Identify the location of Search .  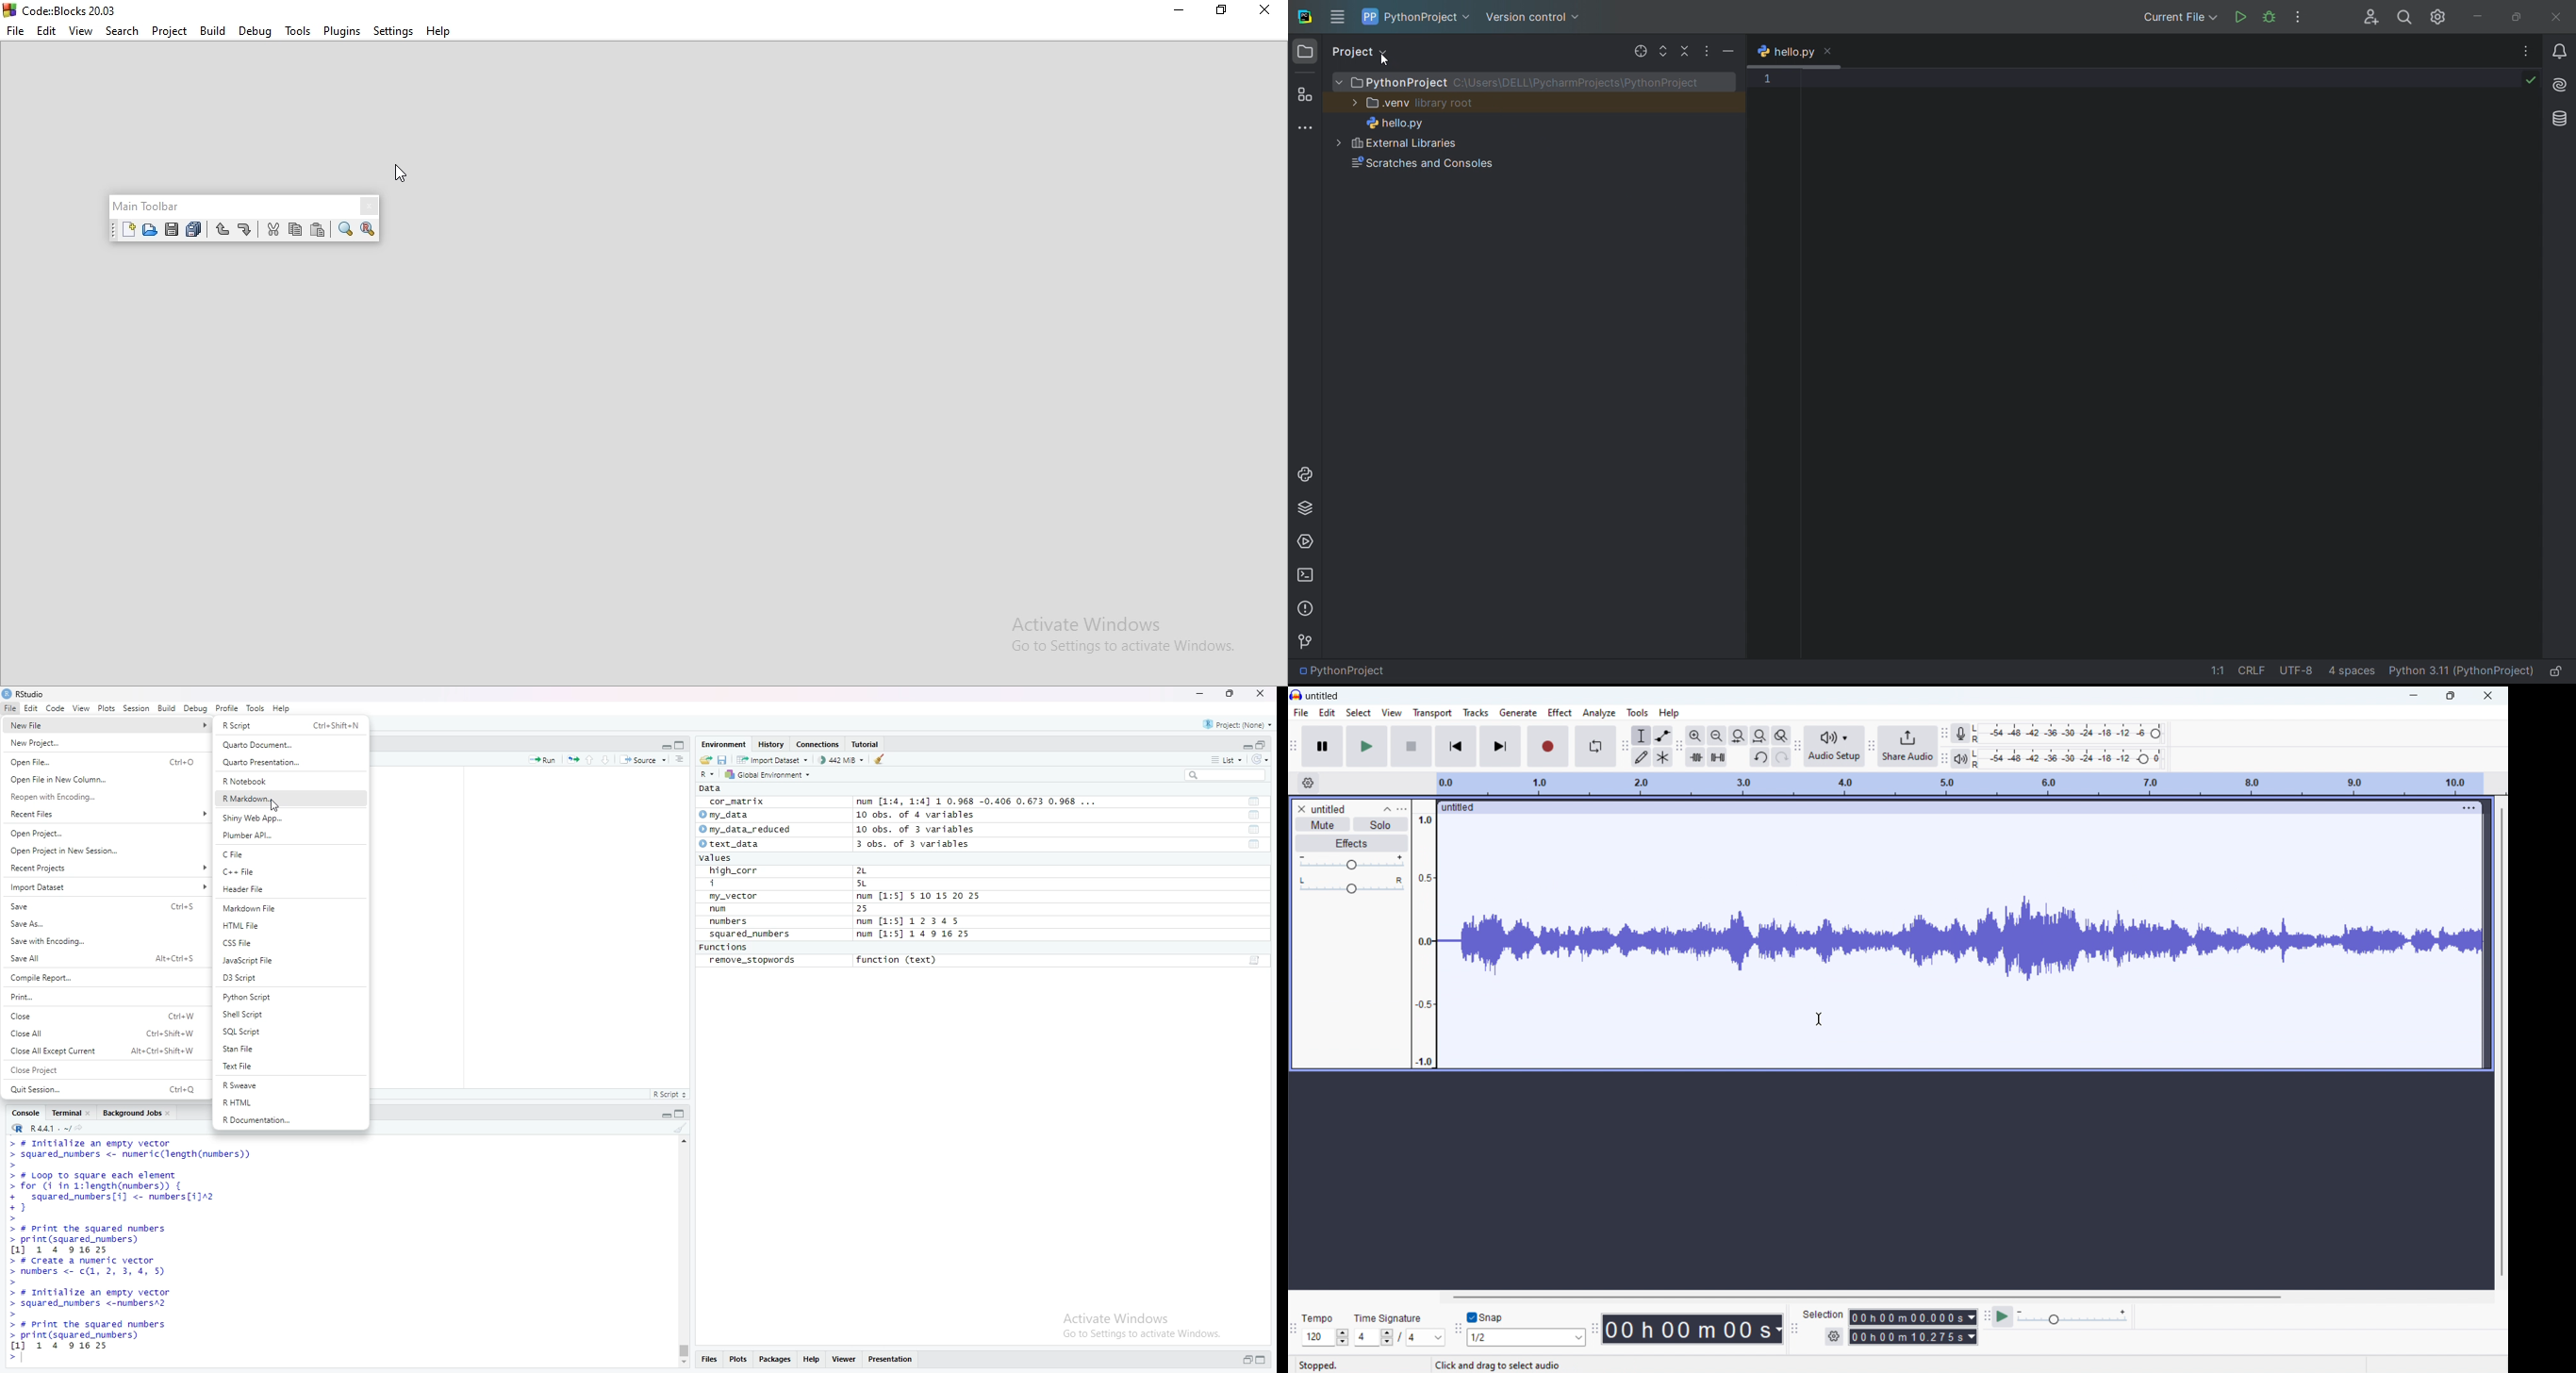
(123, 31).